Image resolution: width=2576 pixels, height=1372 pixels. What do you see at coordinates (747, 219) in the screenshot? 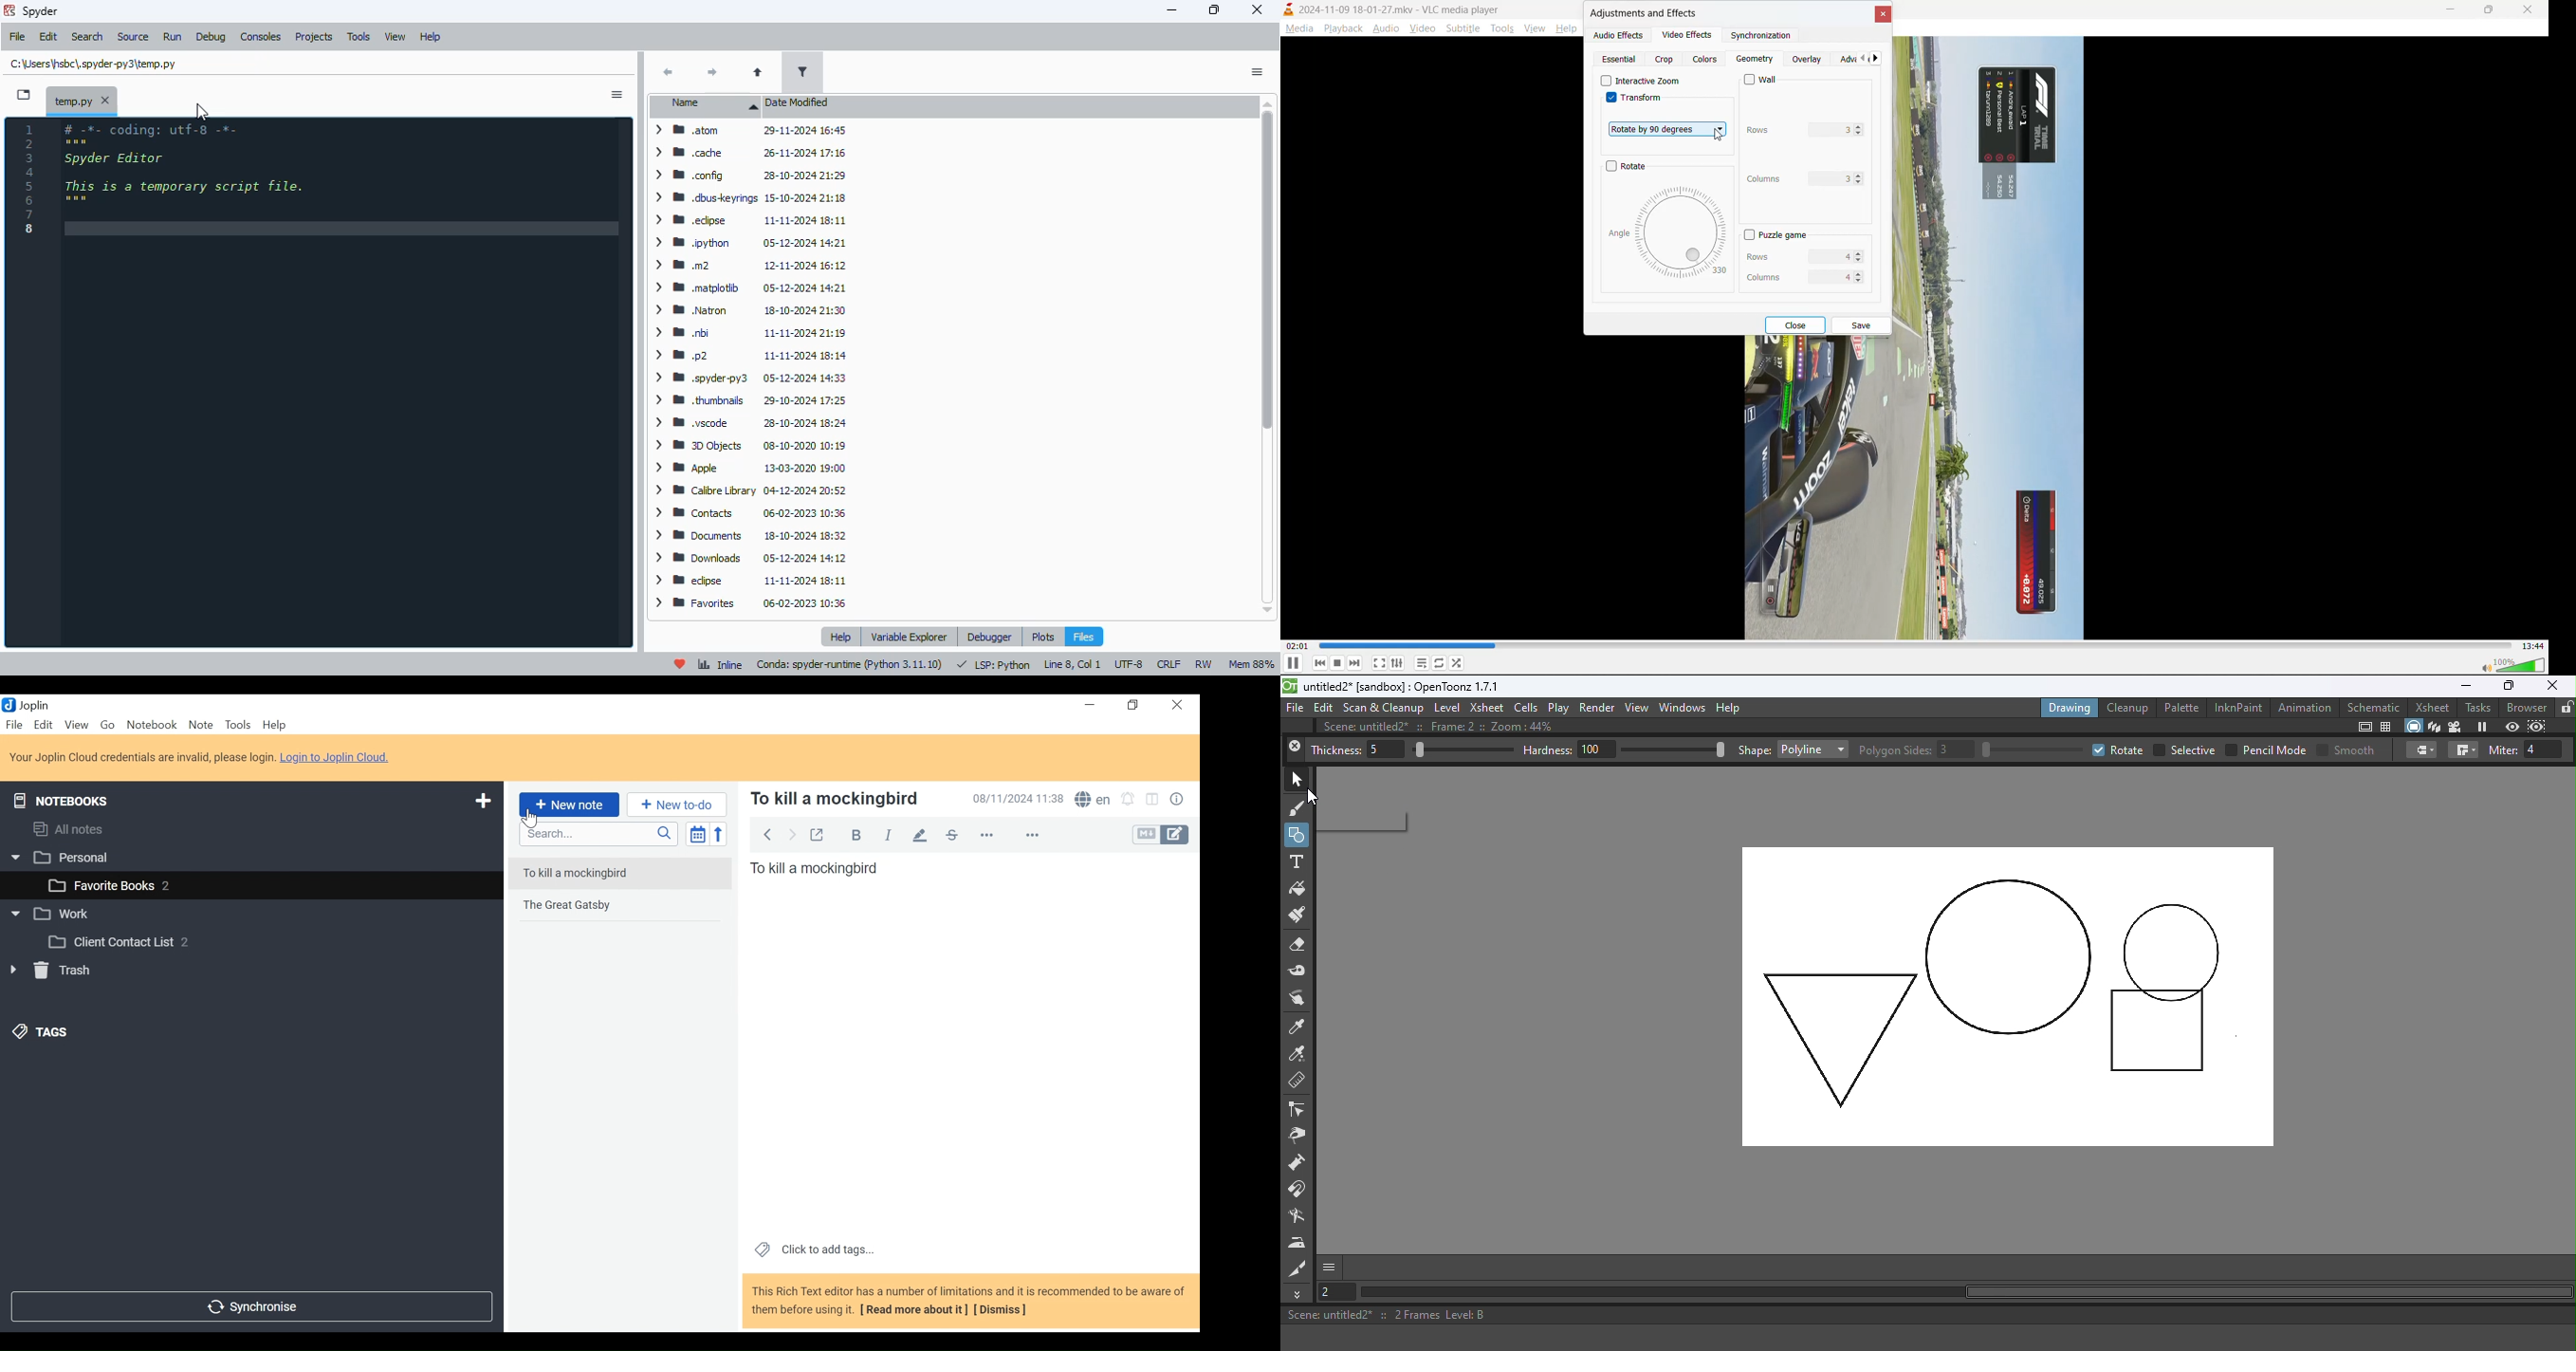
I see `> W .edipse 11-11-2024 18:11` at bounding box center [747, 219].